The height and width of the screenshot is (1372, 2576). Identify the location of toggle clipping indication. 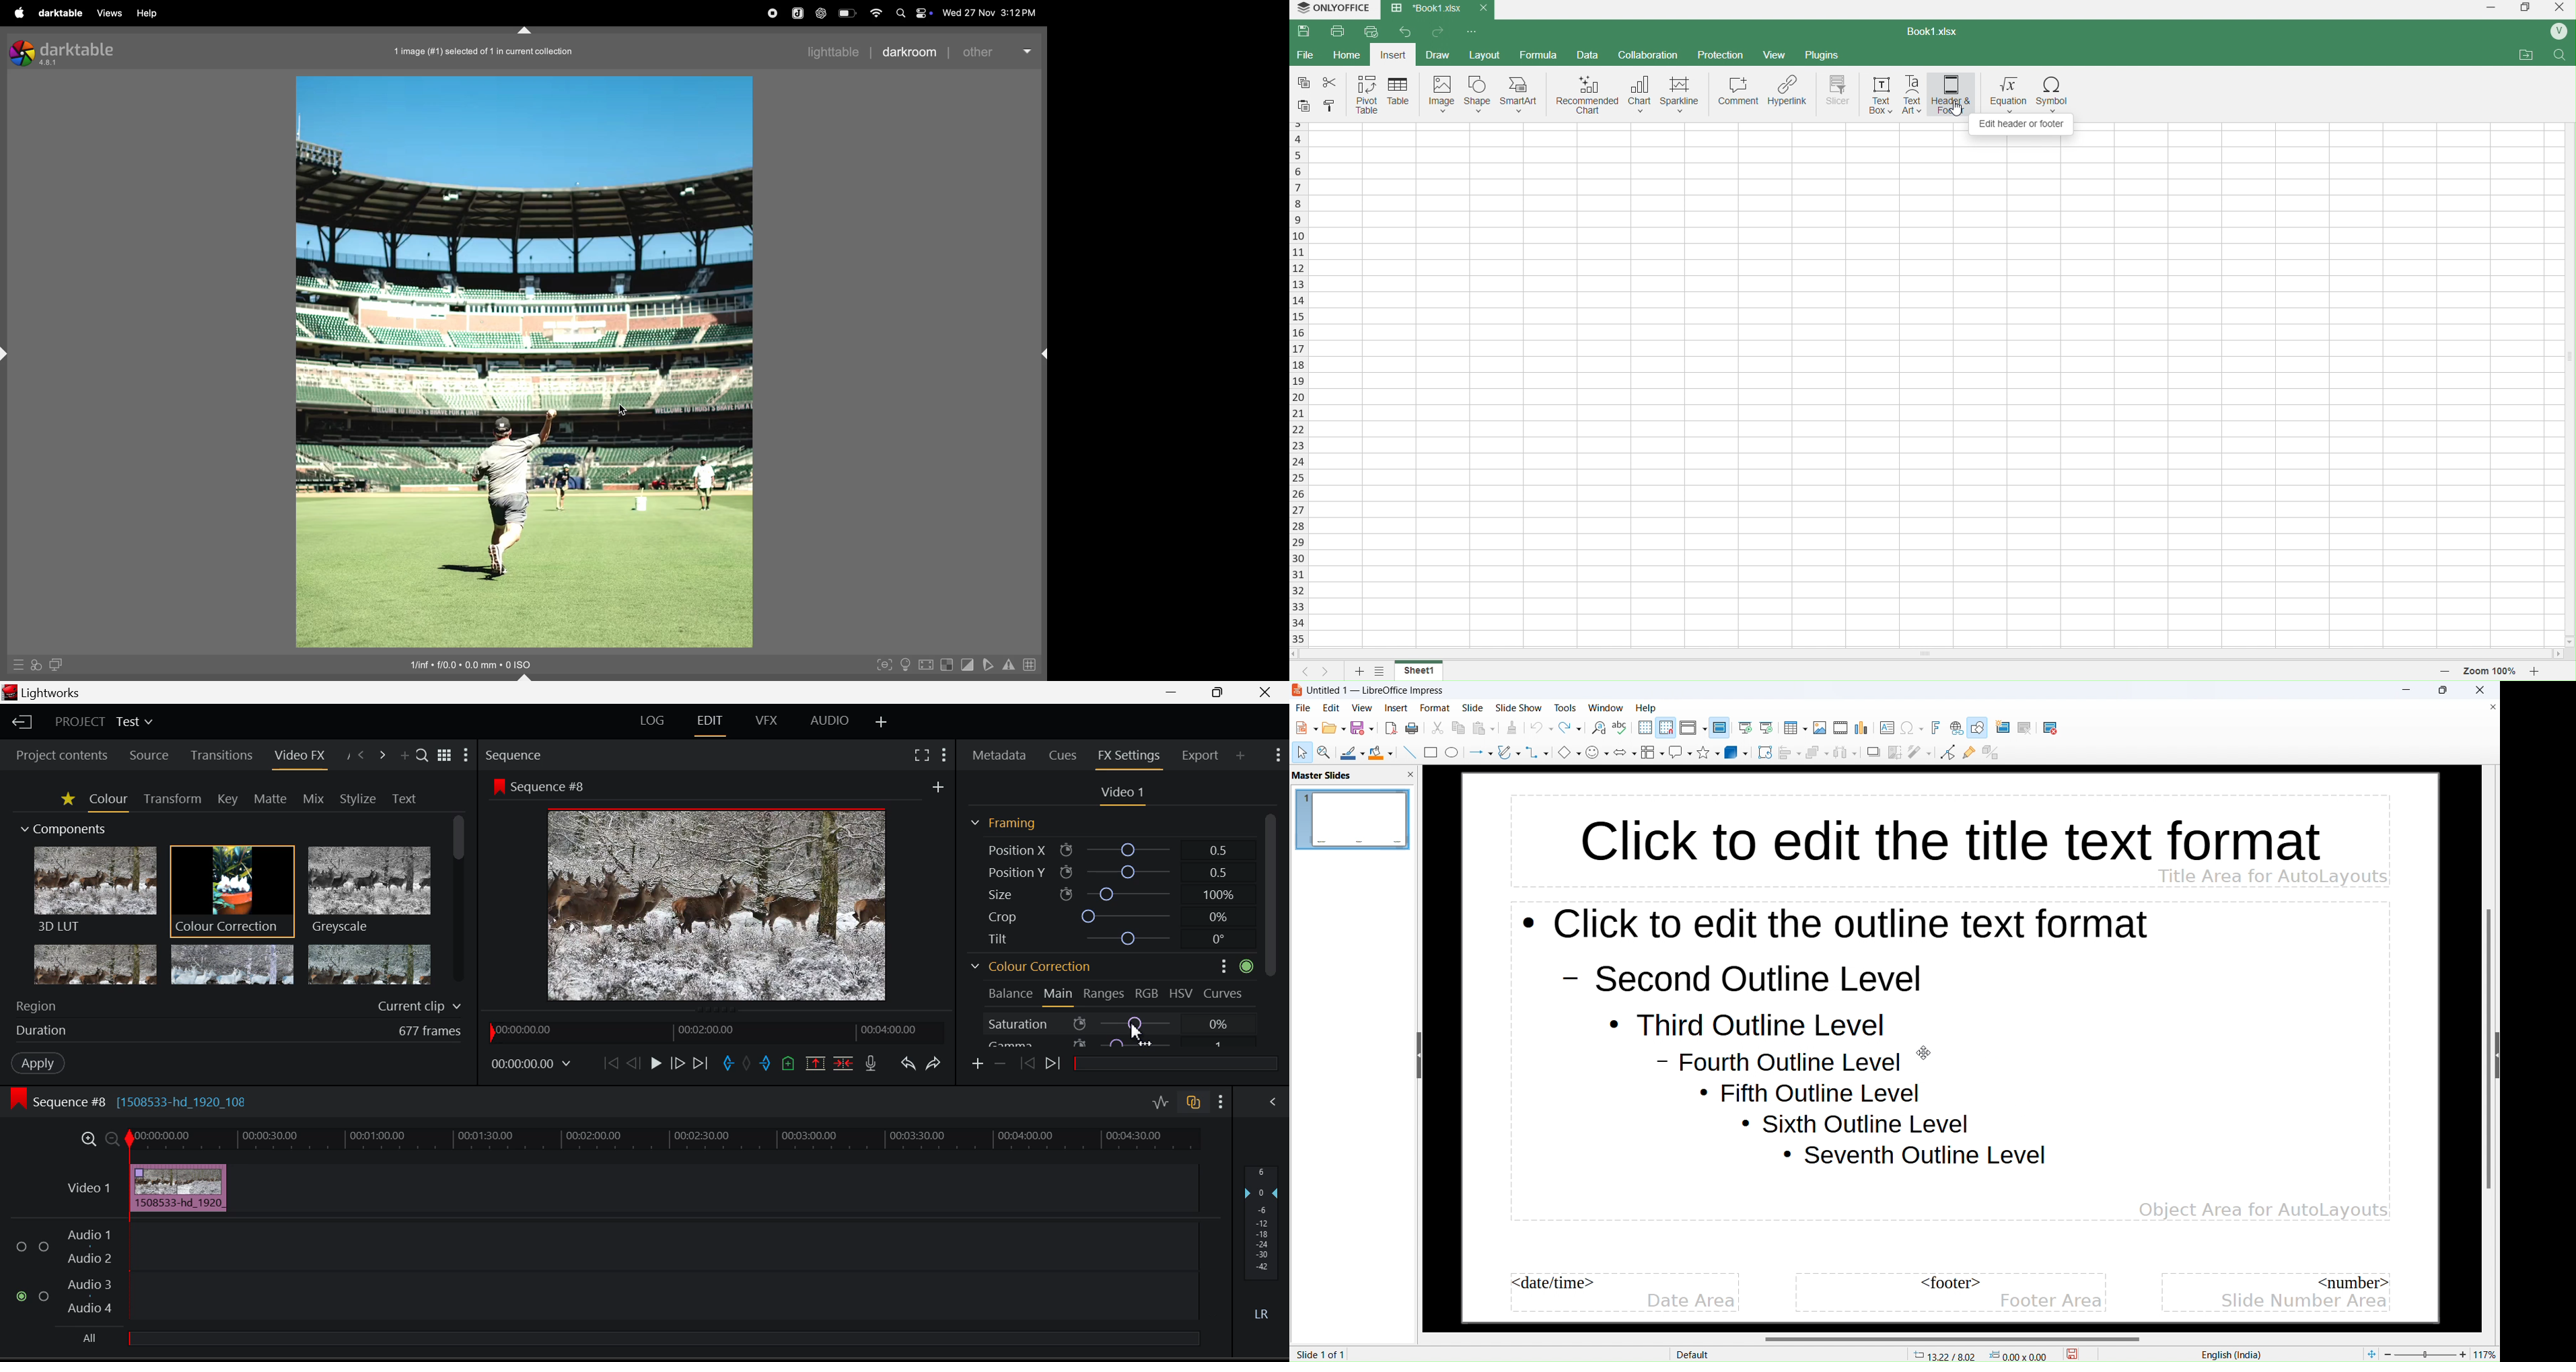
(966, 665).